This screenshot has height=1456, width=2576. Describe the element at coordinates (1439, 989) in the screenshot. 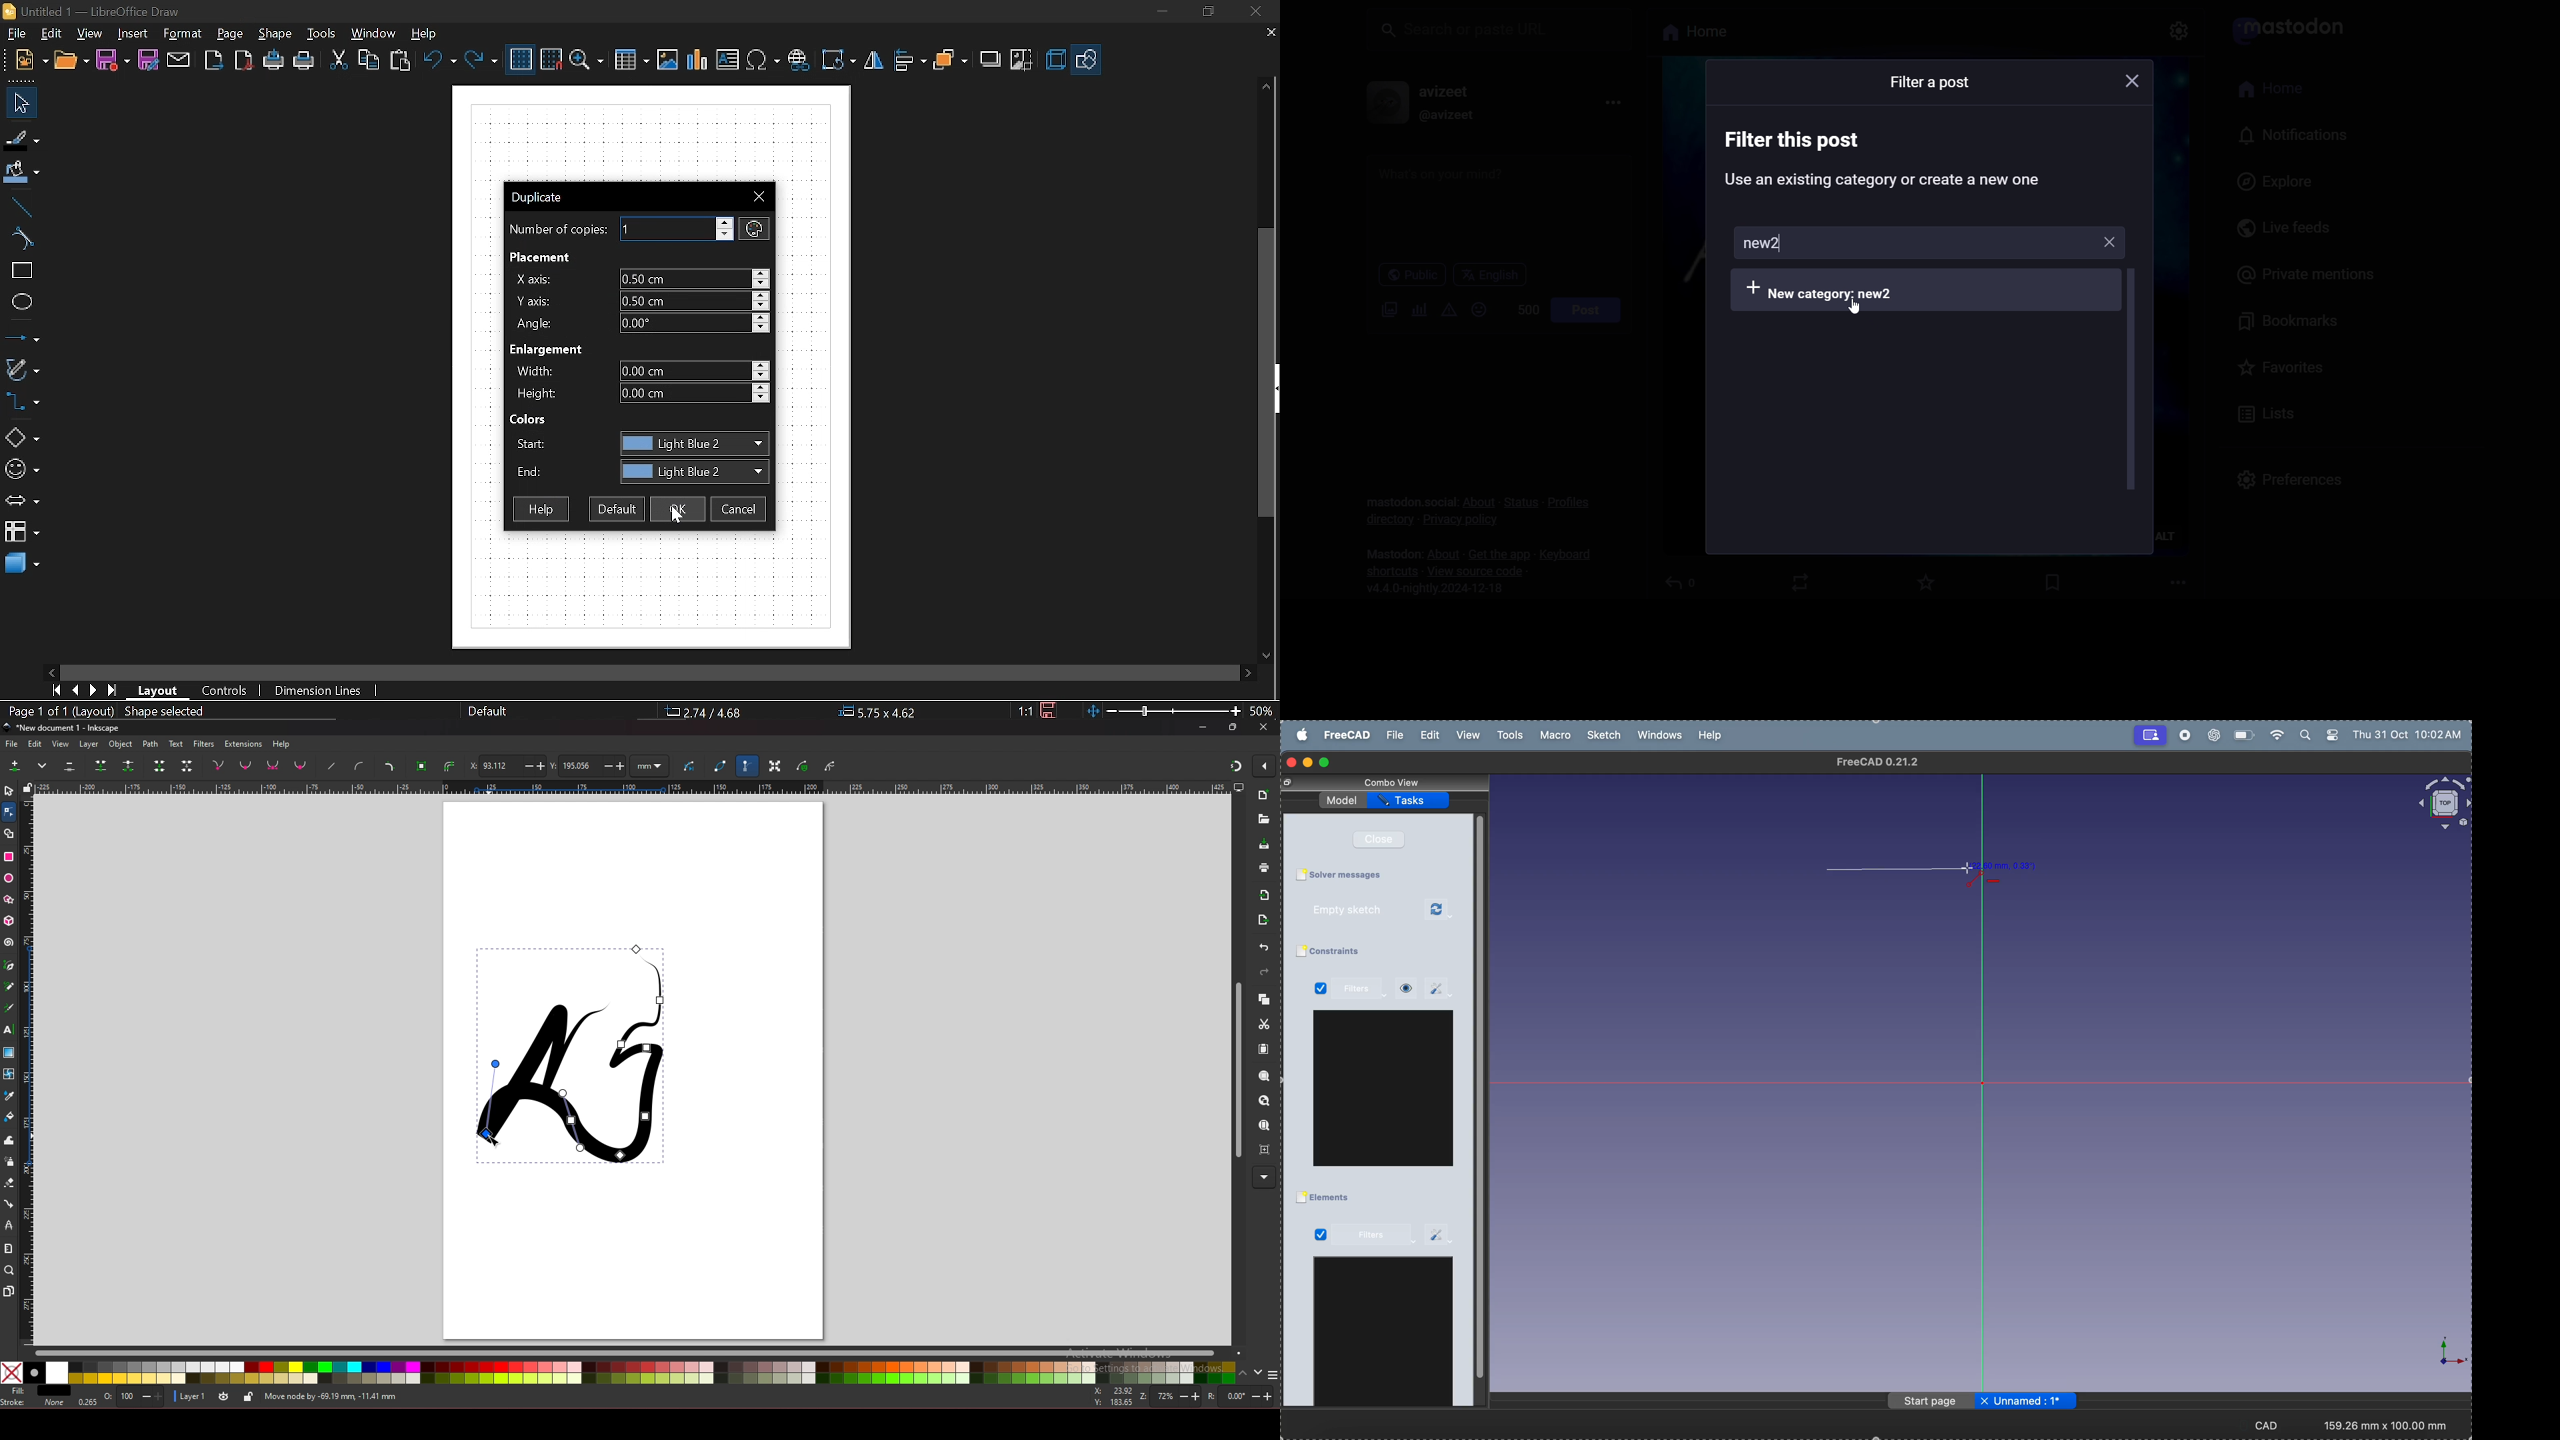

I see `settings` at that location.